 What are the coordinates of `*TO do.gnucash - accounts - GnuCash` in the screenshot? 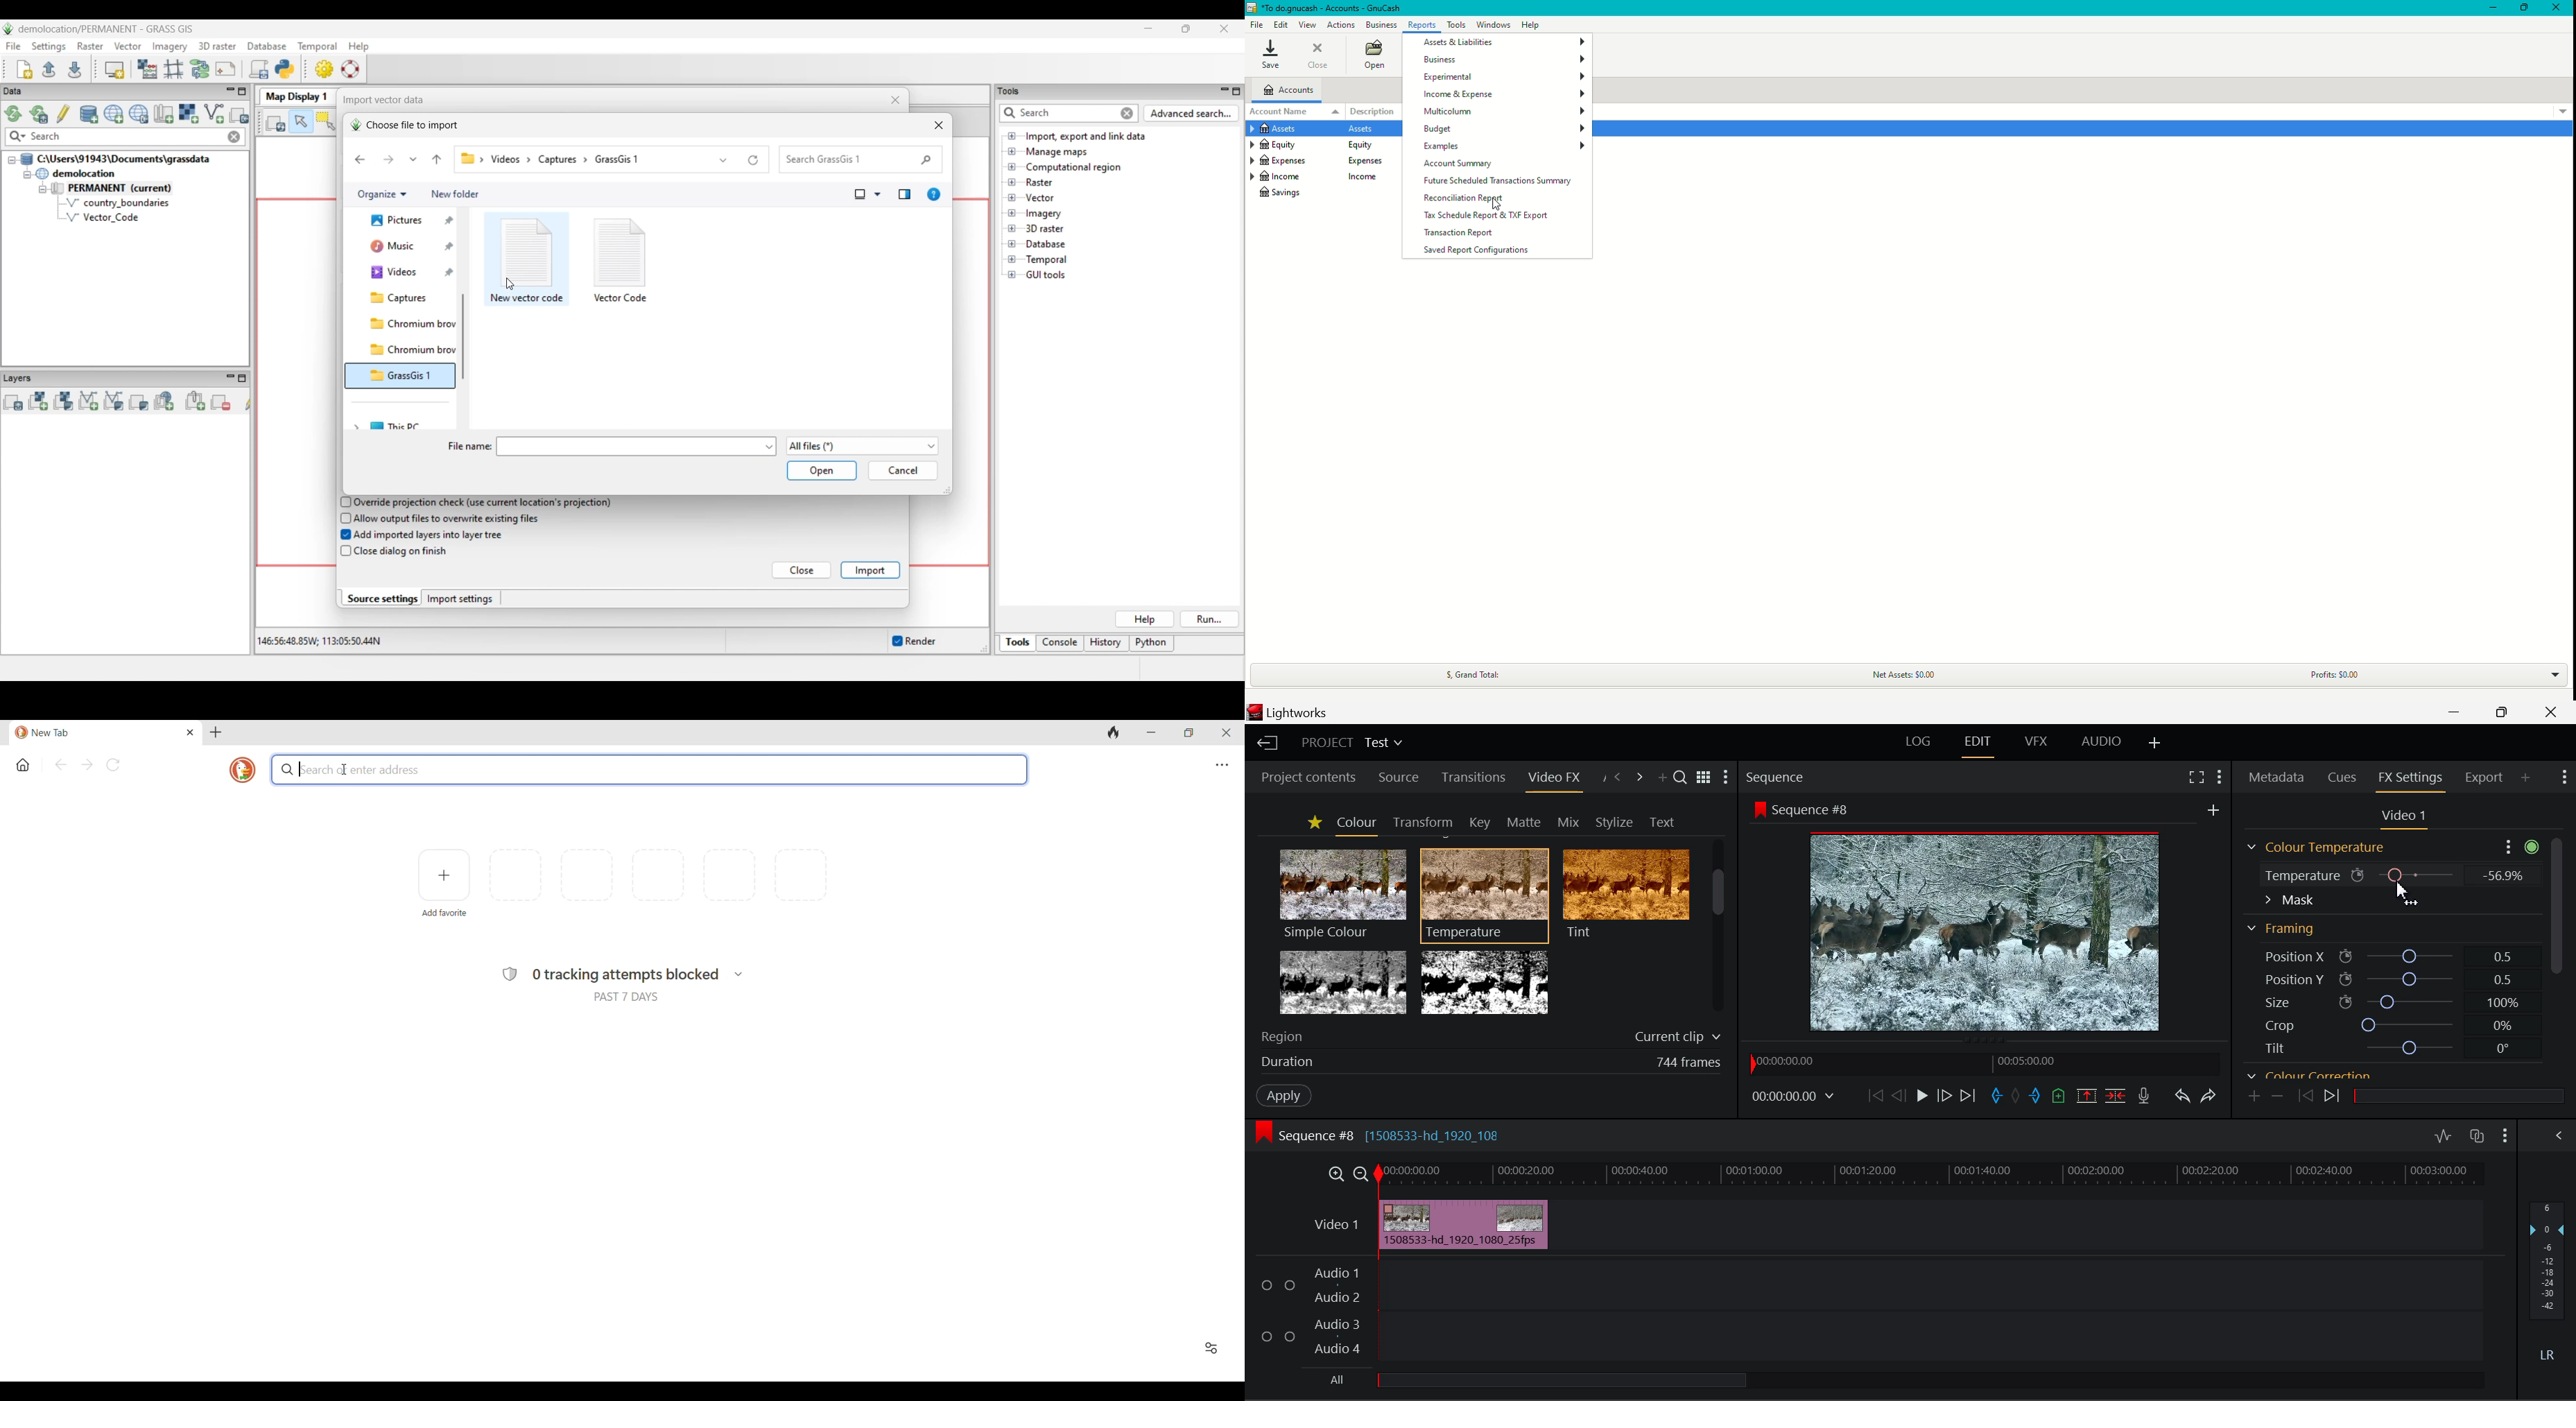 It's located at (1336, 9).